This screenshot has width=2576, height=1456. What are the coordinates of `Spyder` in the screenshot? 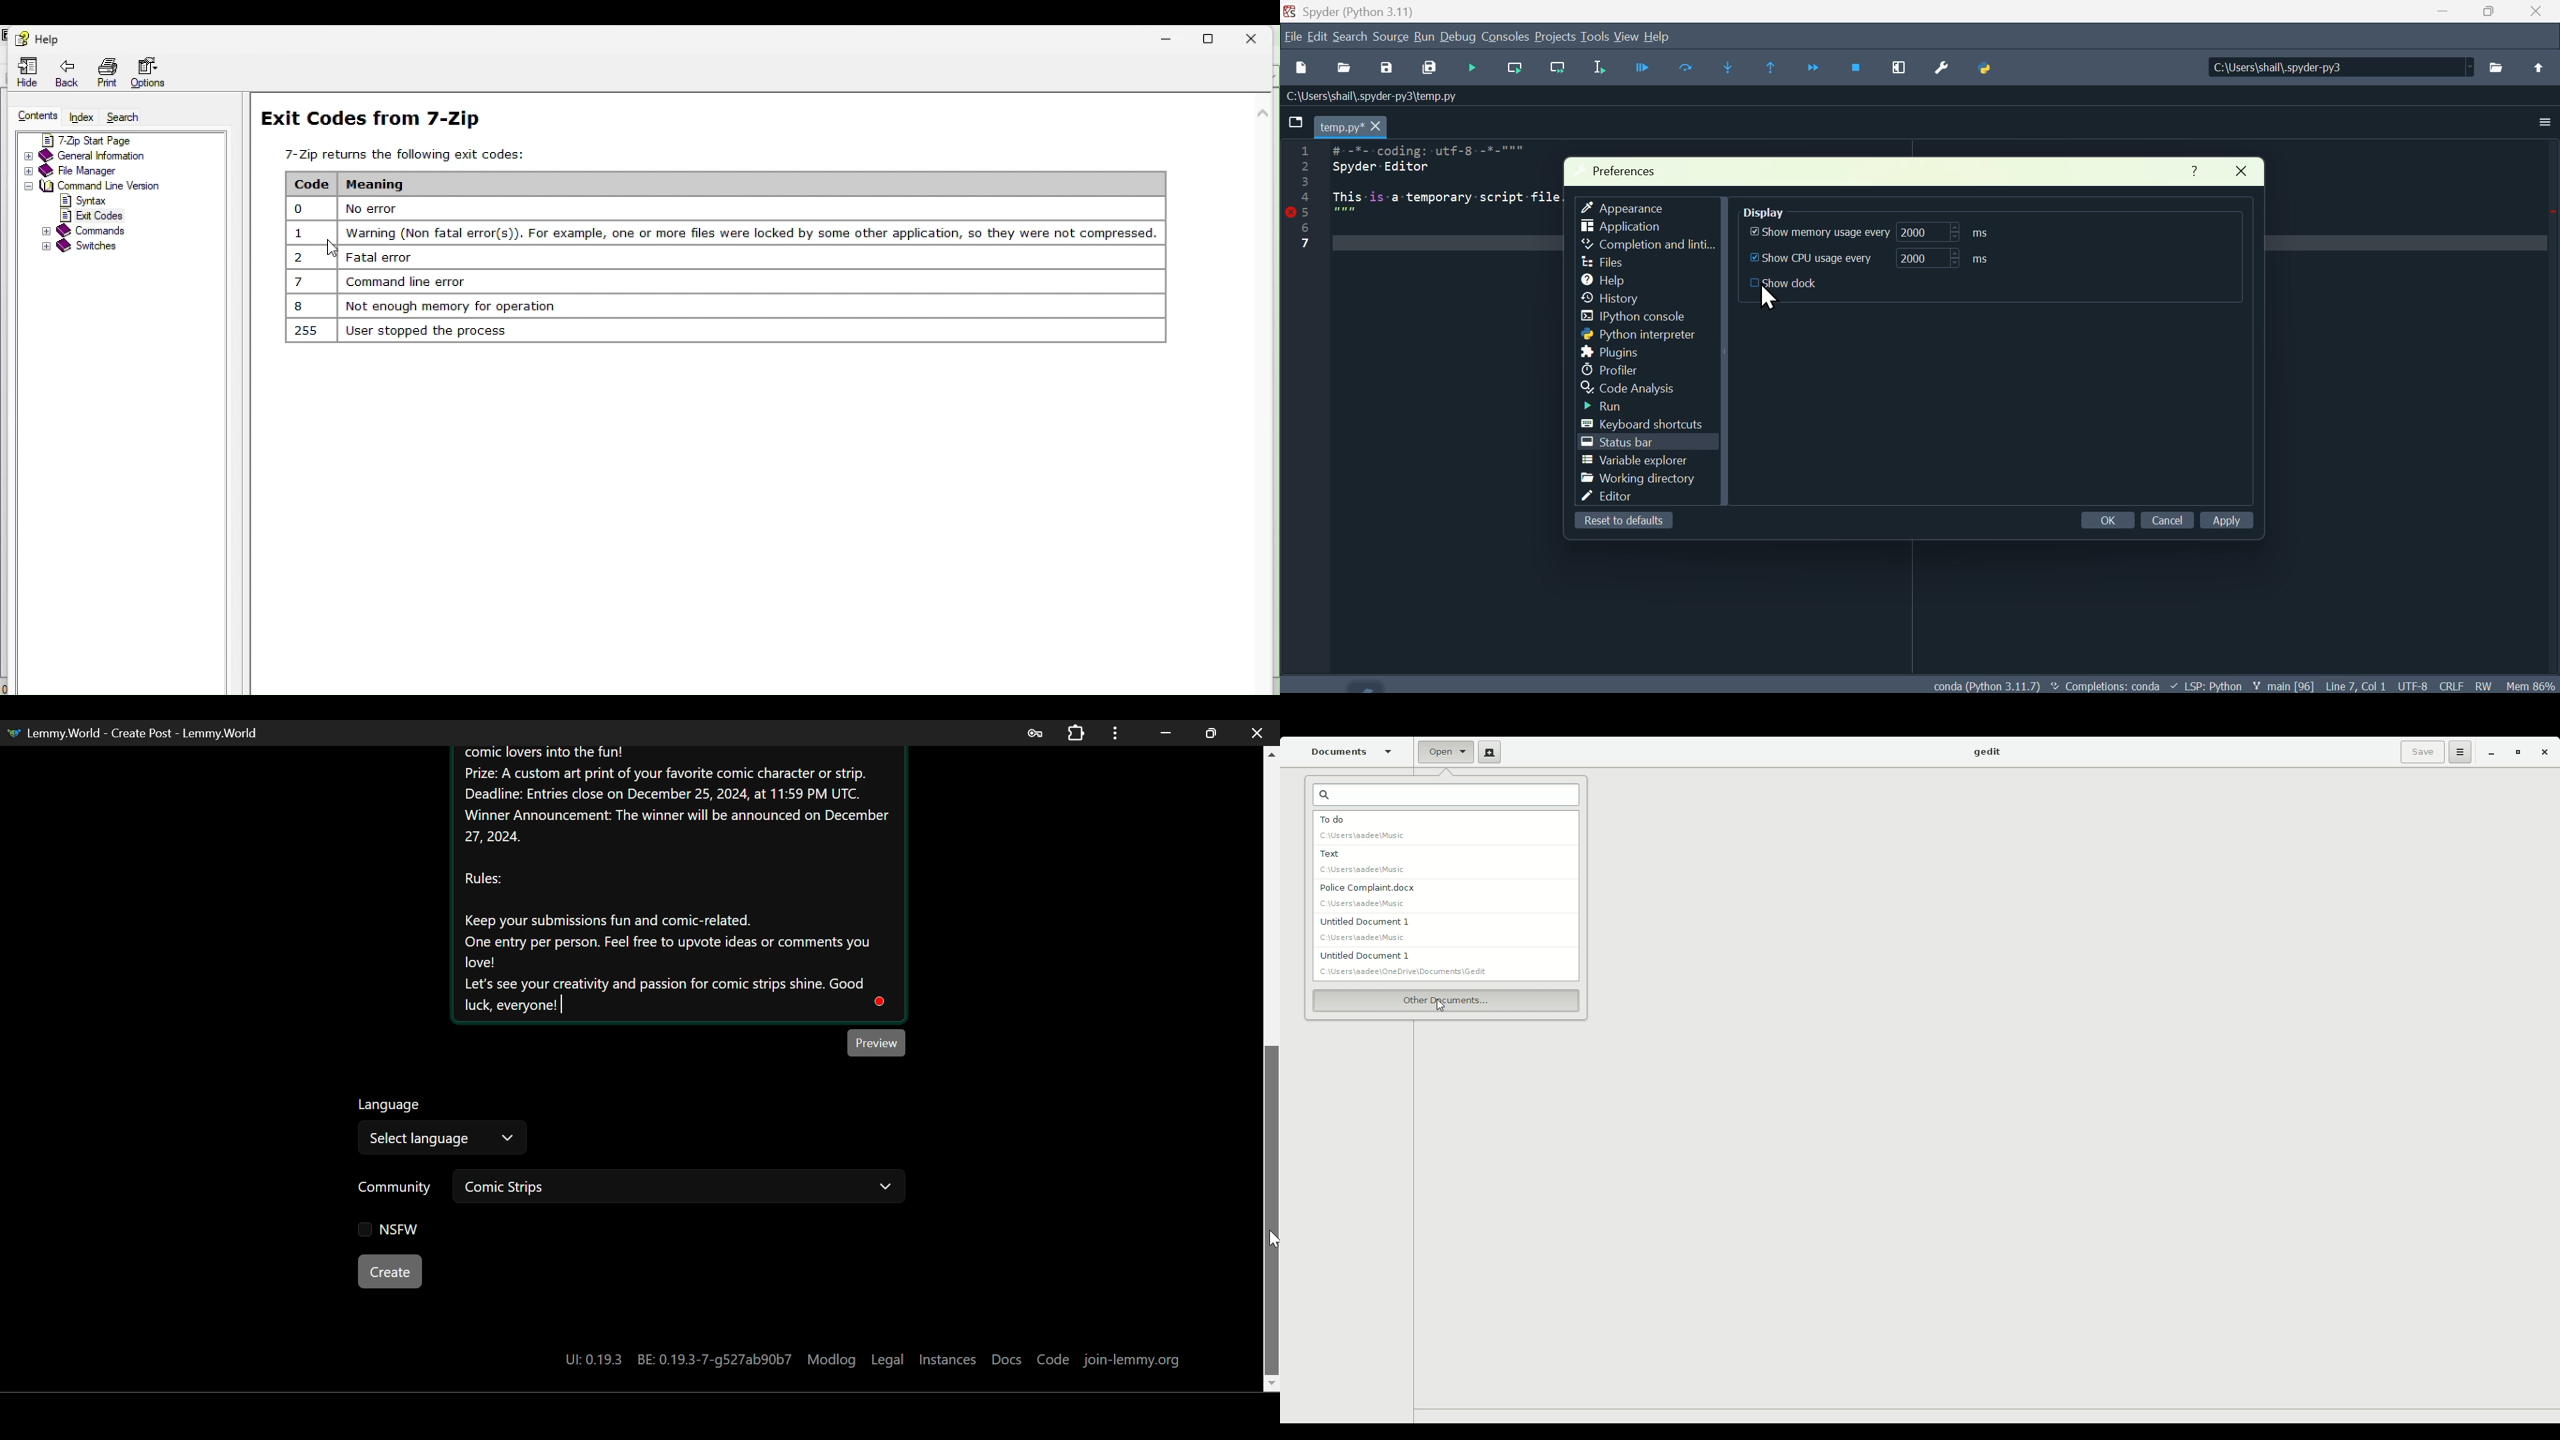 It's located at (1365, 11).